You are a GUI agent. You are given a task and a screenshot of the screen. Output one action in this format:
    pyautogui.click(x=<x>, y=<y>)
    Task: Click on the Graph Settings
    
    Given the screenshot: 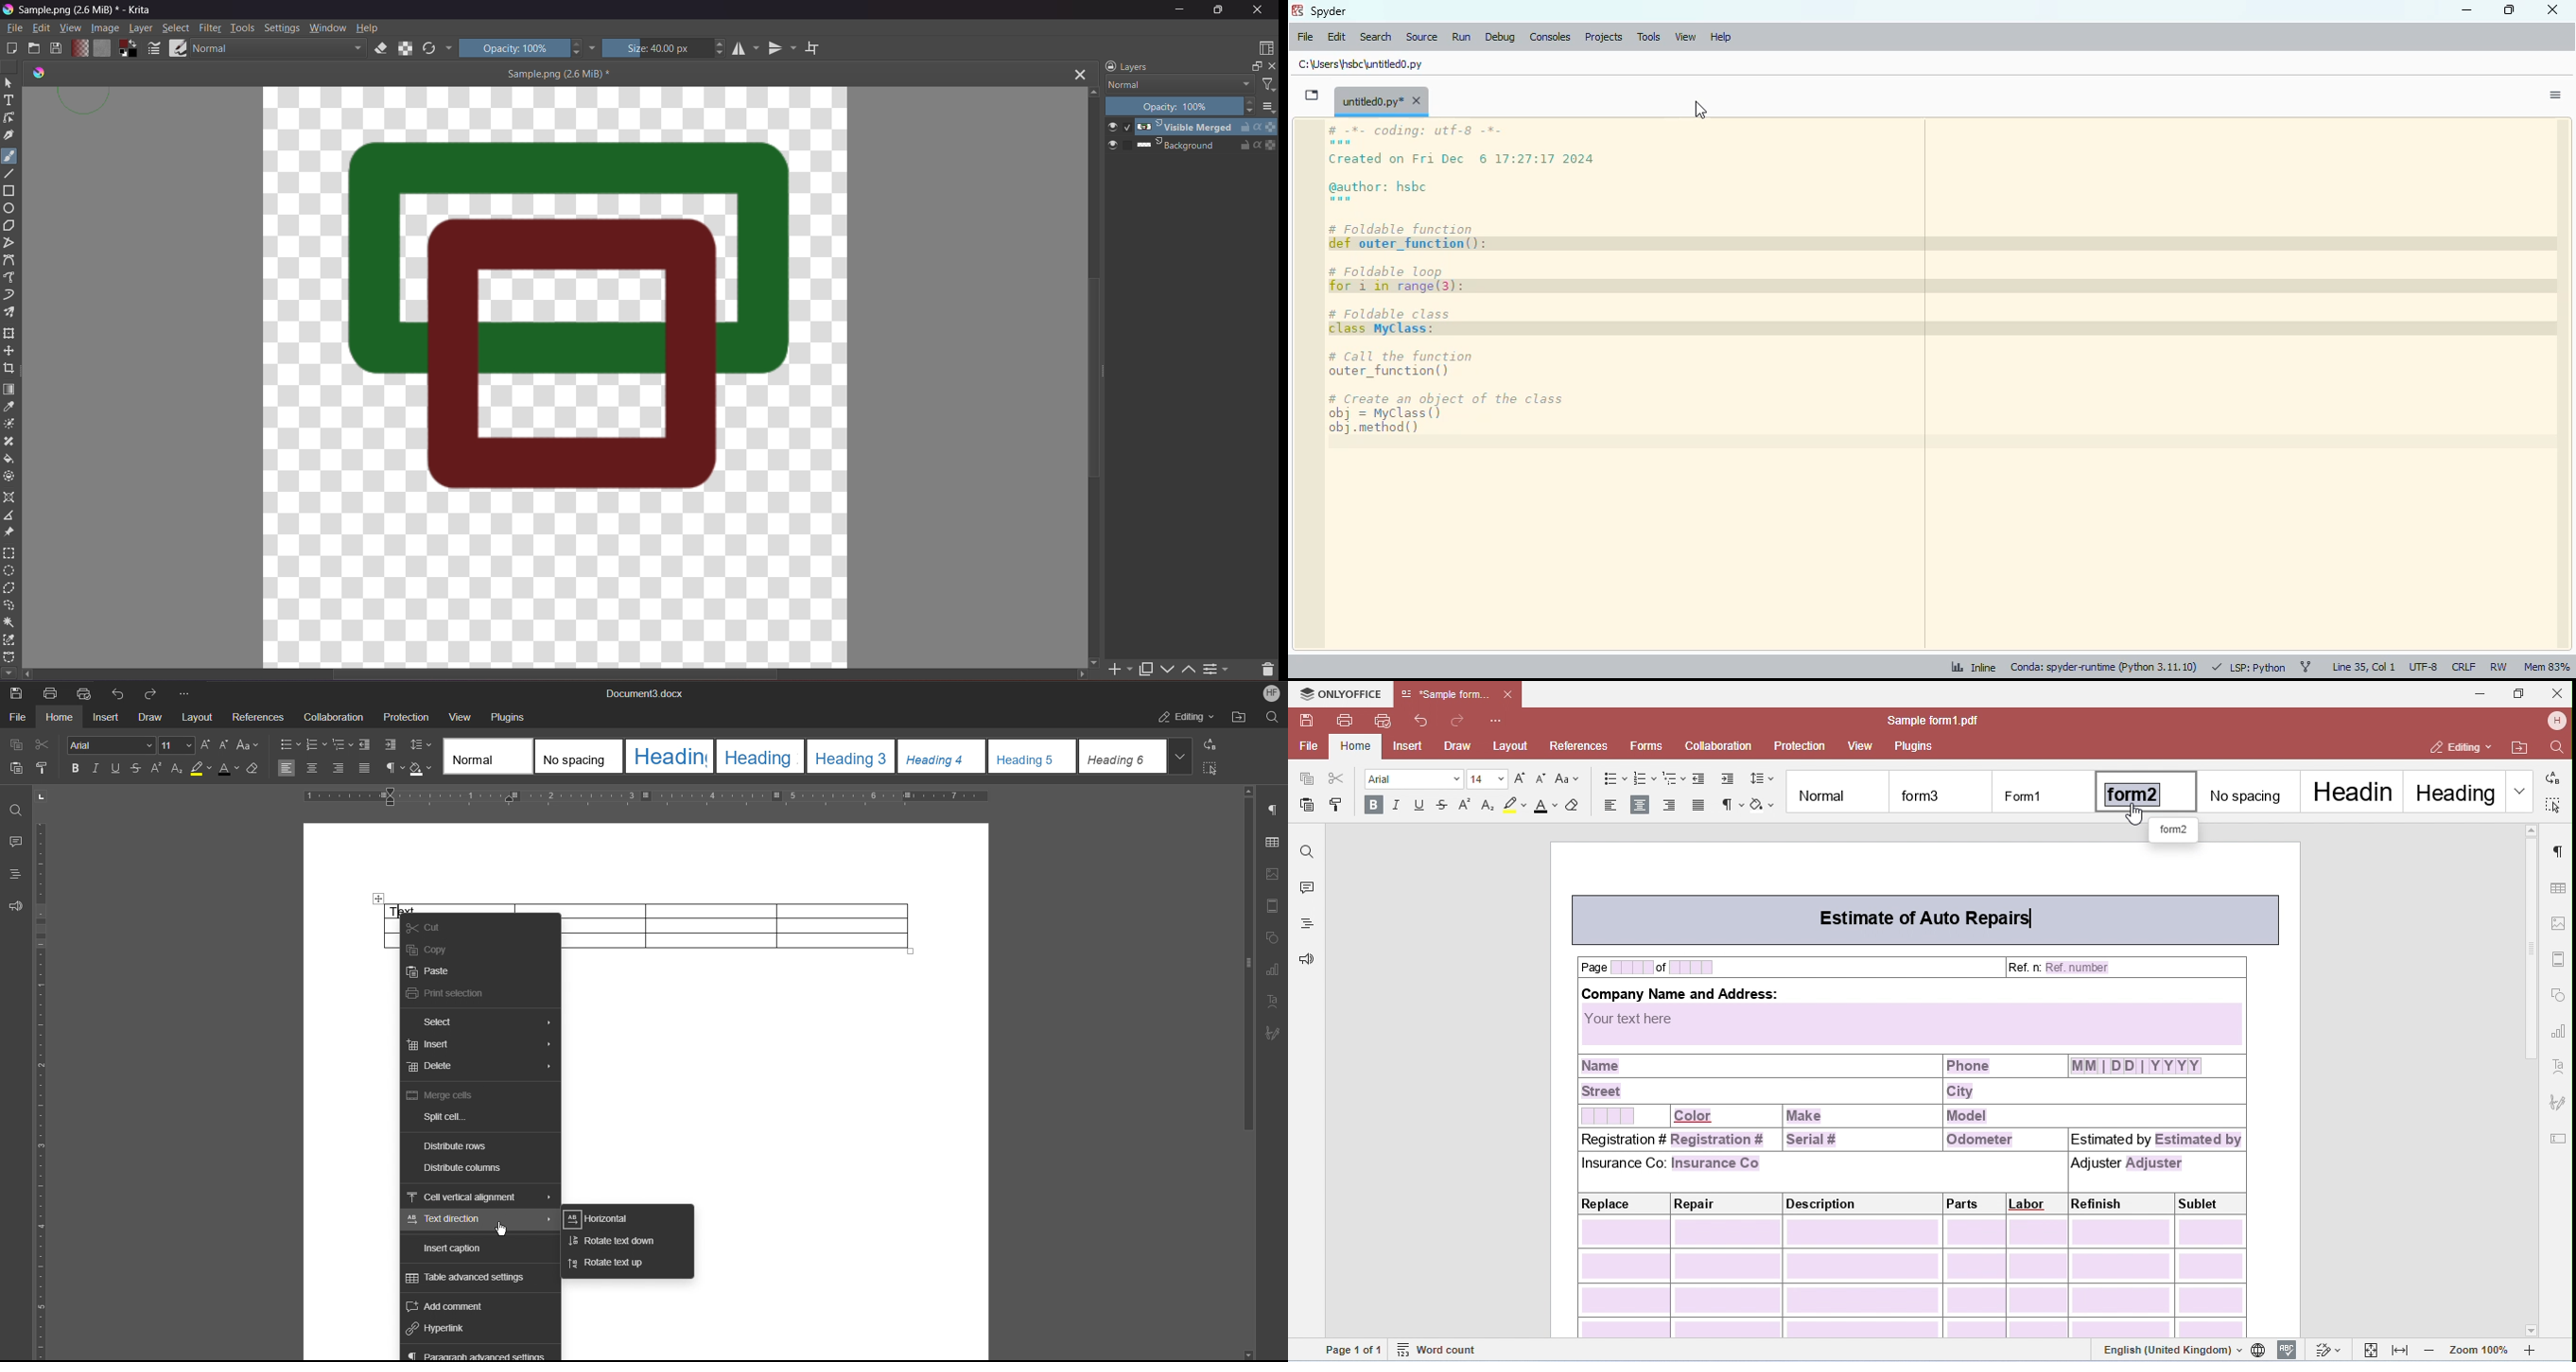 What is the action you would take?
    pyautogui.click(x=1273, y=968)
    